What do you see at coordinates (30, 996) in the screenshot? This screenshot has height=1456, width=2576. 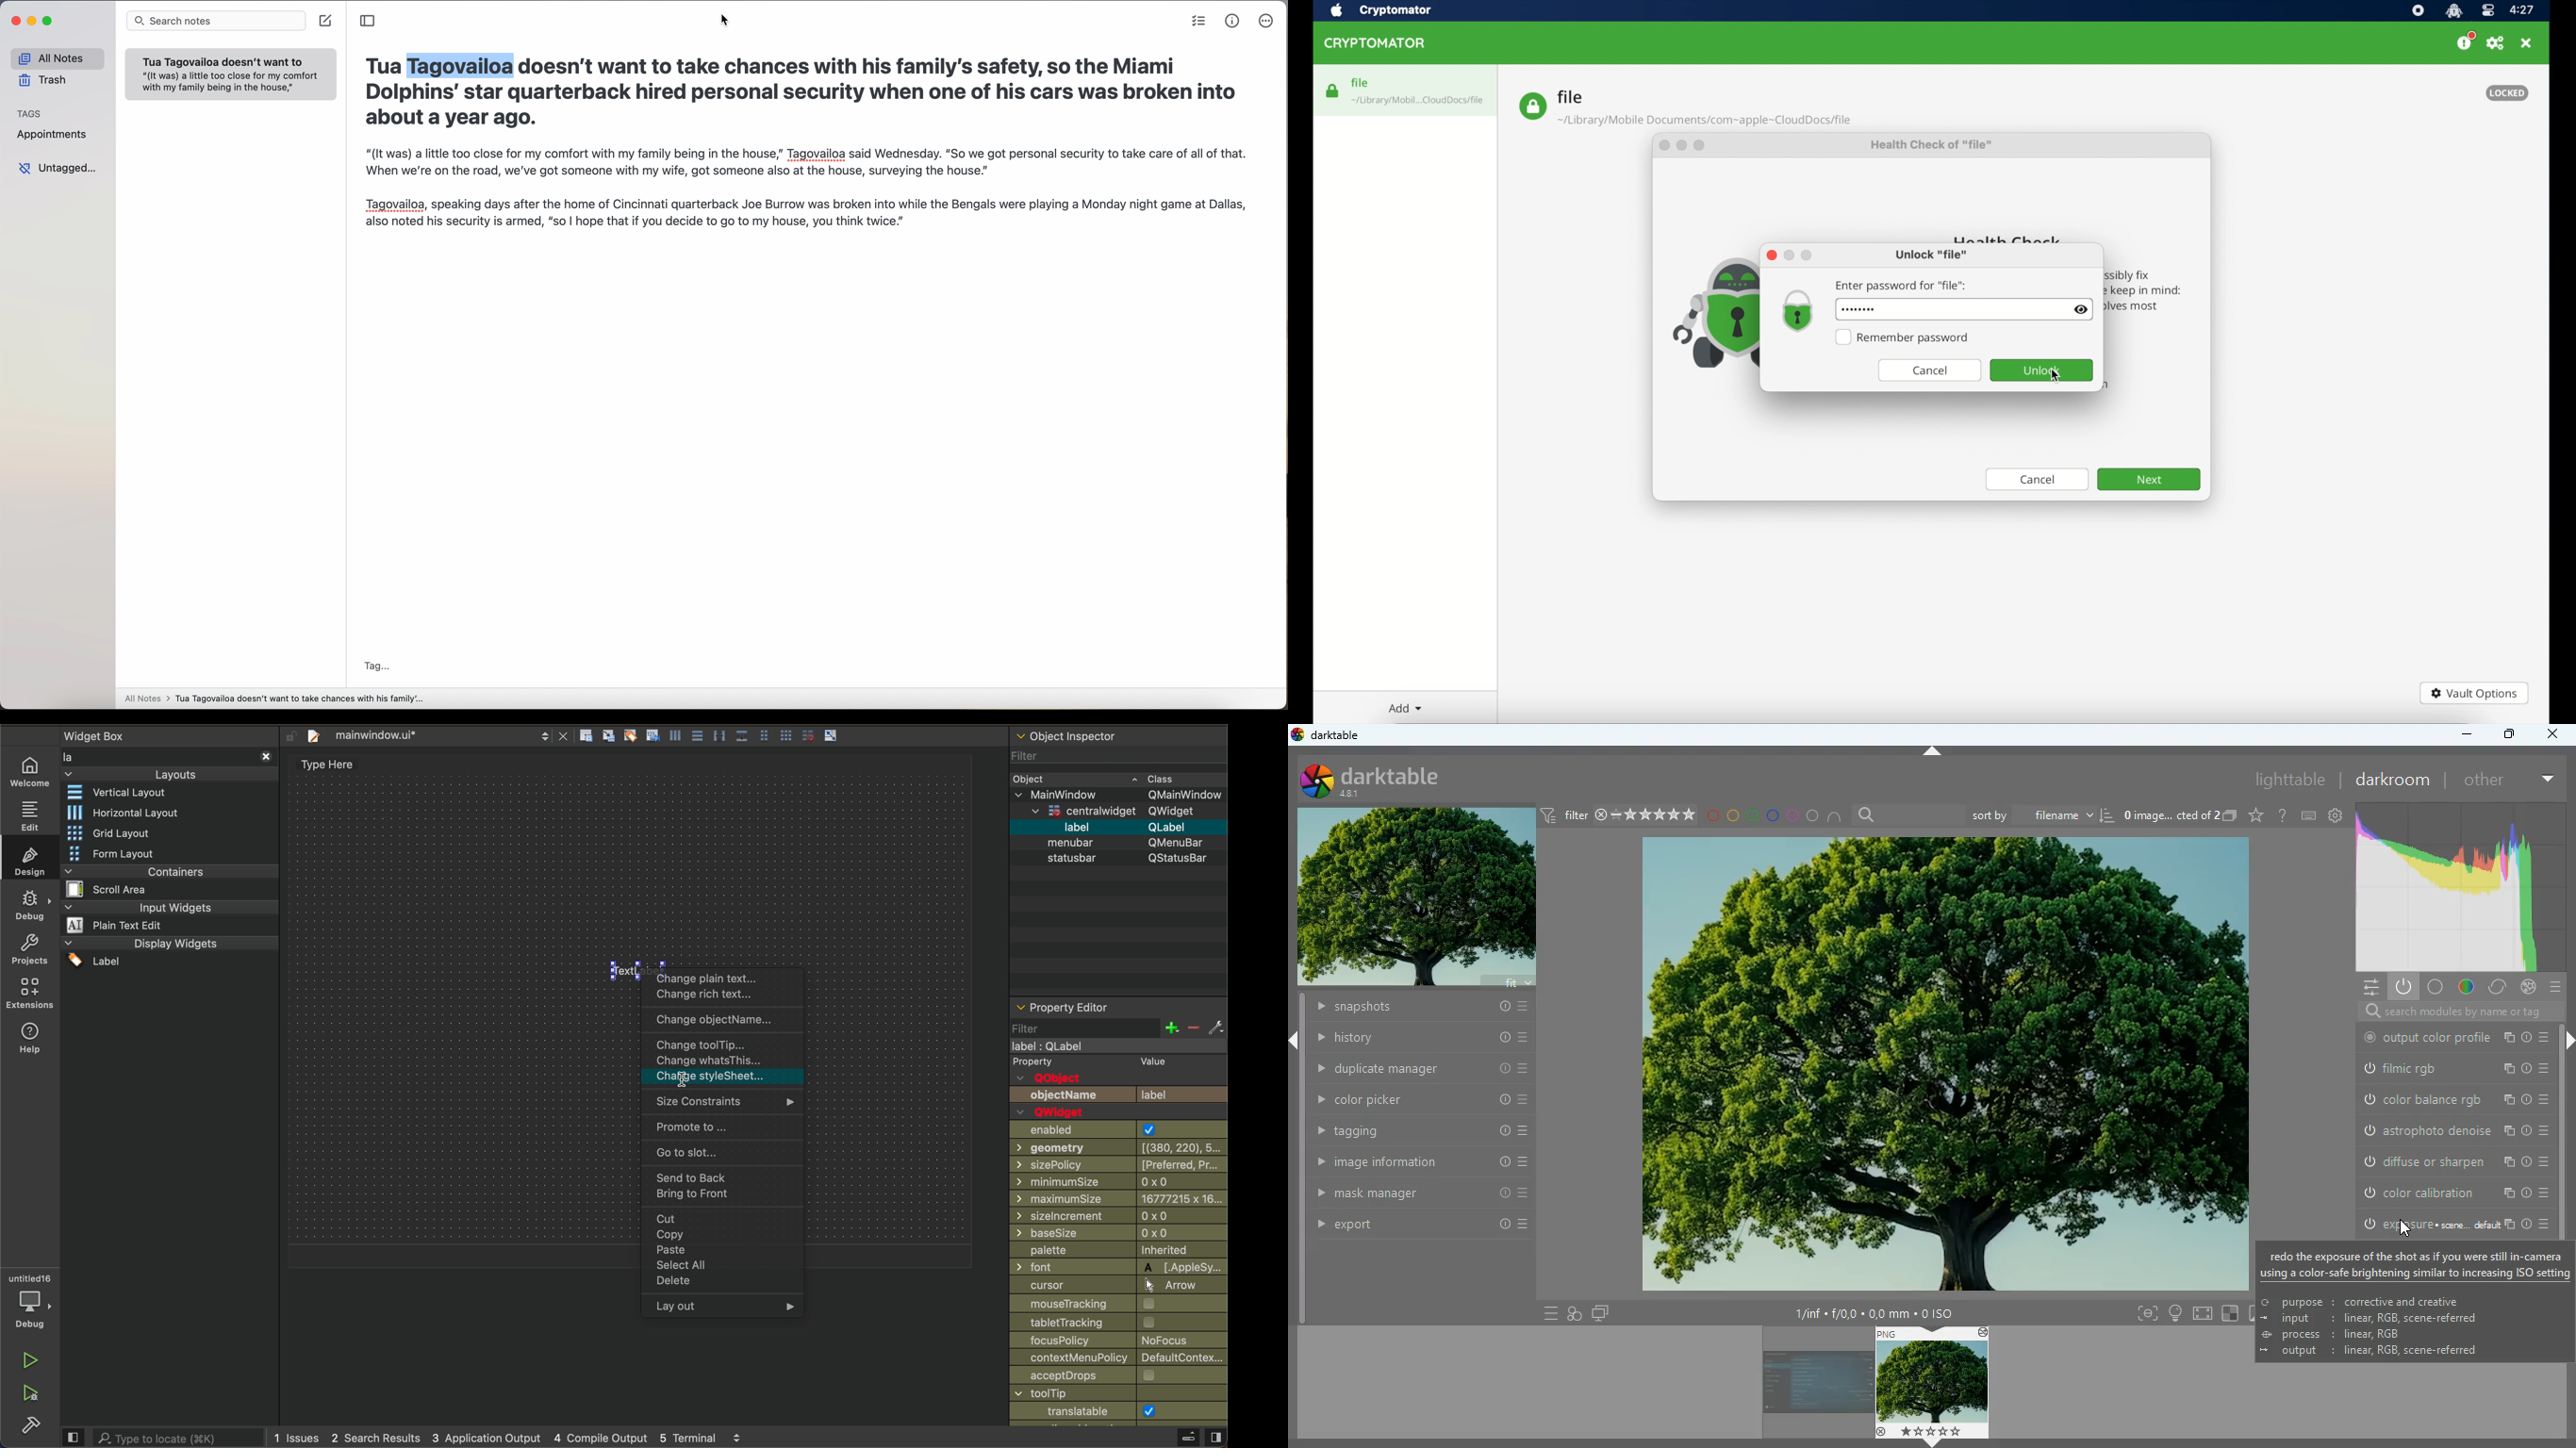 I see `extensions` at bounding box center [30, 996].